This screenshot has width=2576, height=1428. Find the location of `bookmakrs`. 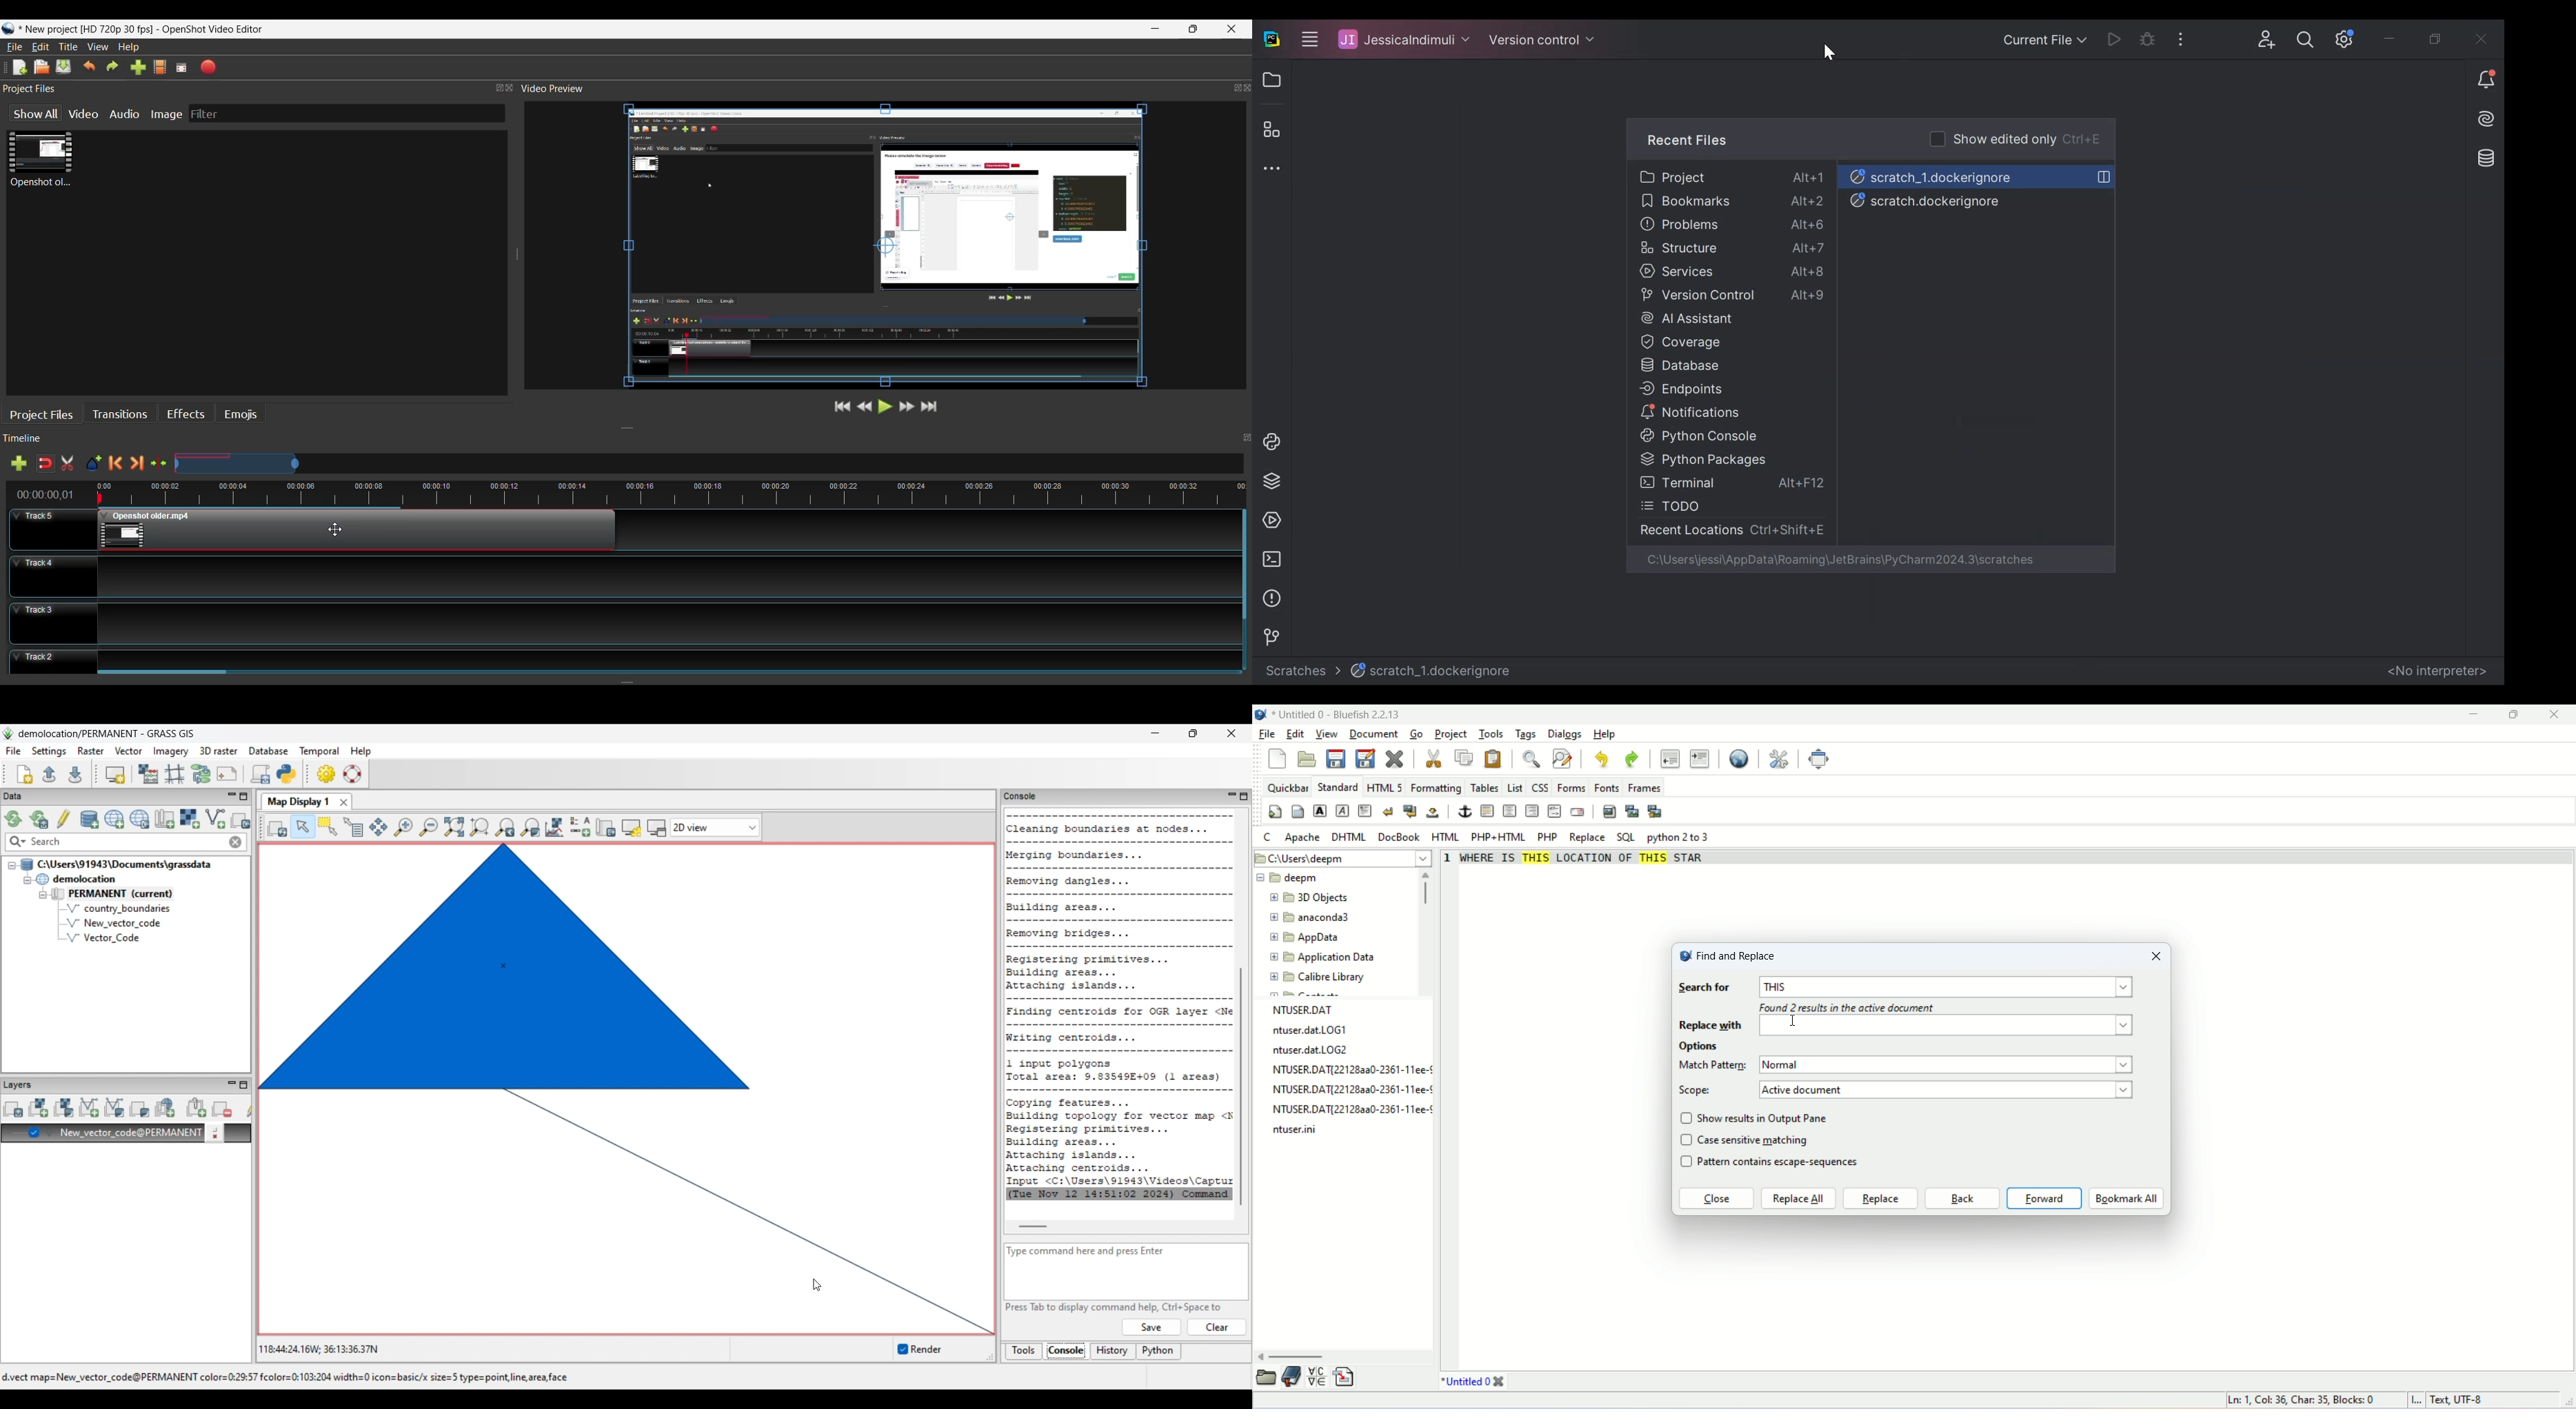

bookmakrs is located at coordinates (1292, 1377).